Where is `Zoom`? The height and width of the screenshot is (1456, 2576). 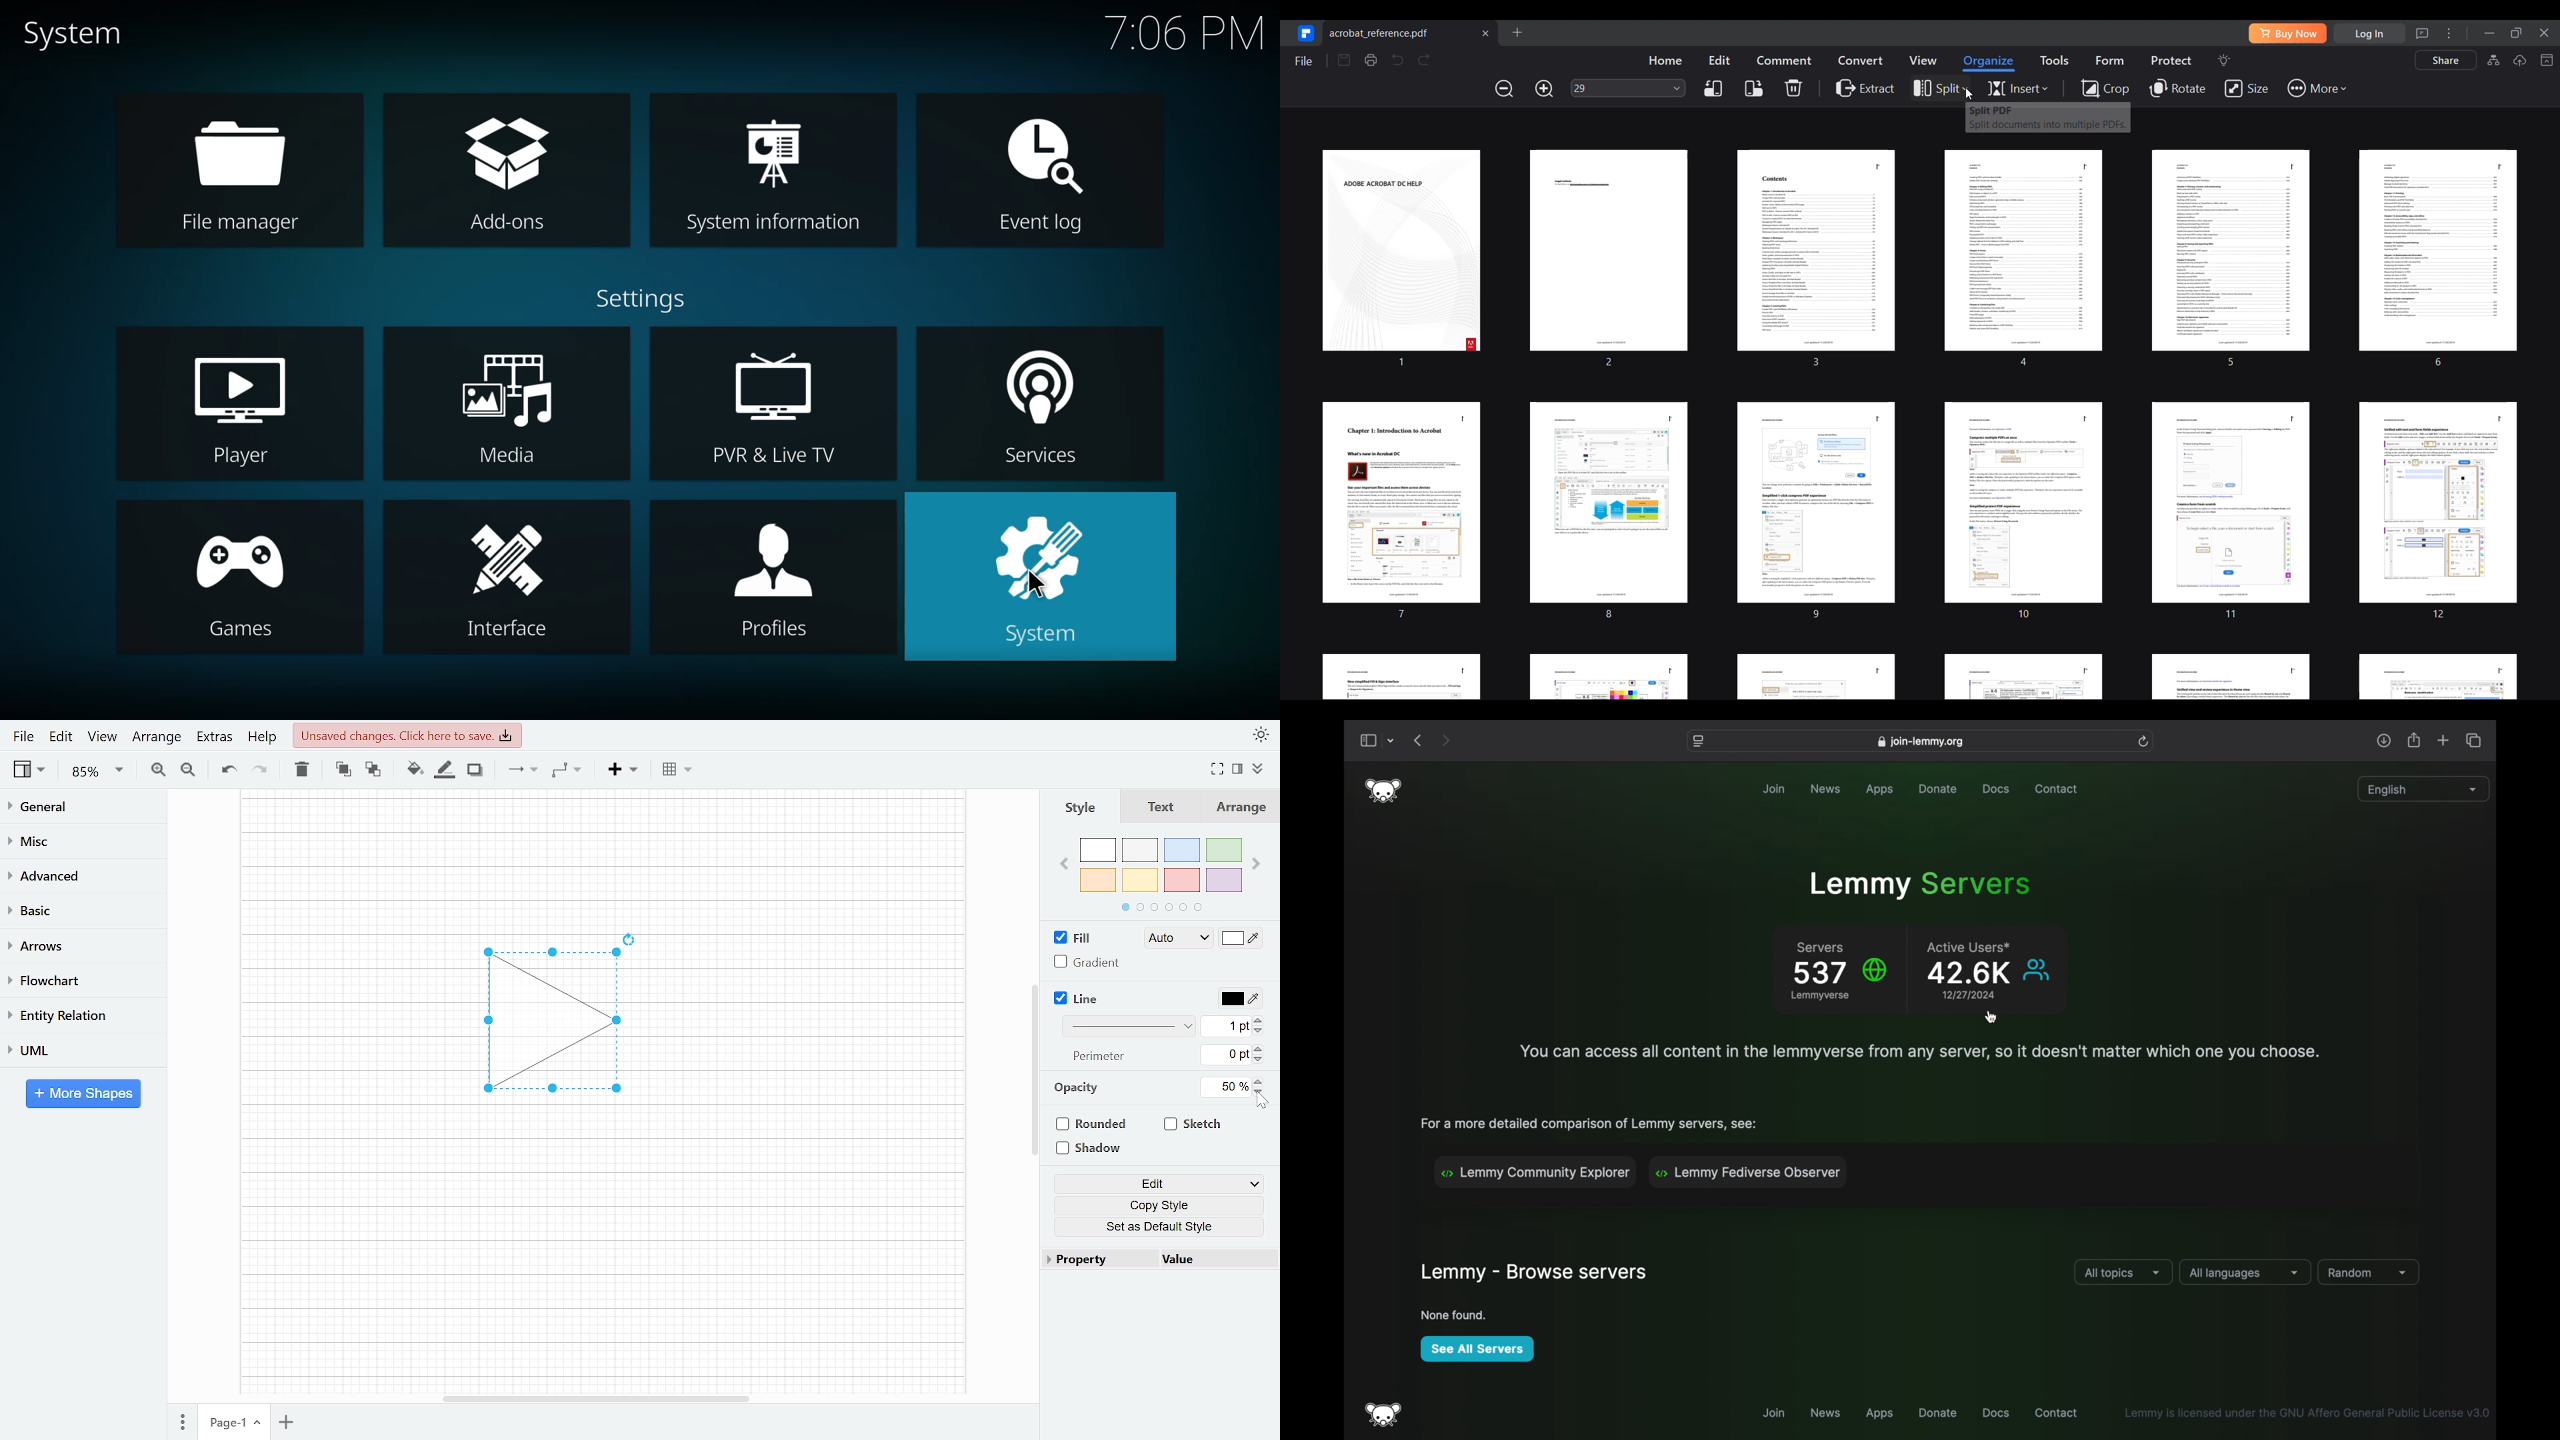 Zoom is located at coordinates (98, 771).